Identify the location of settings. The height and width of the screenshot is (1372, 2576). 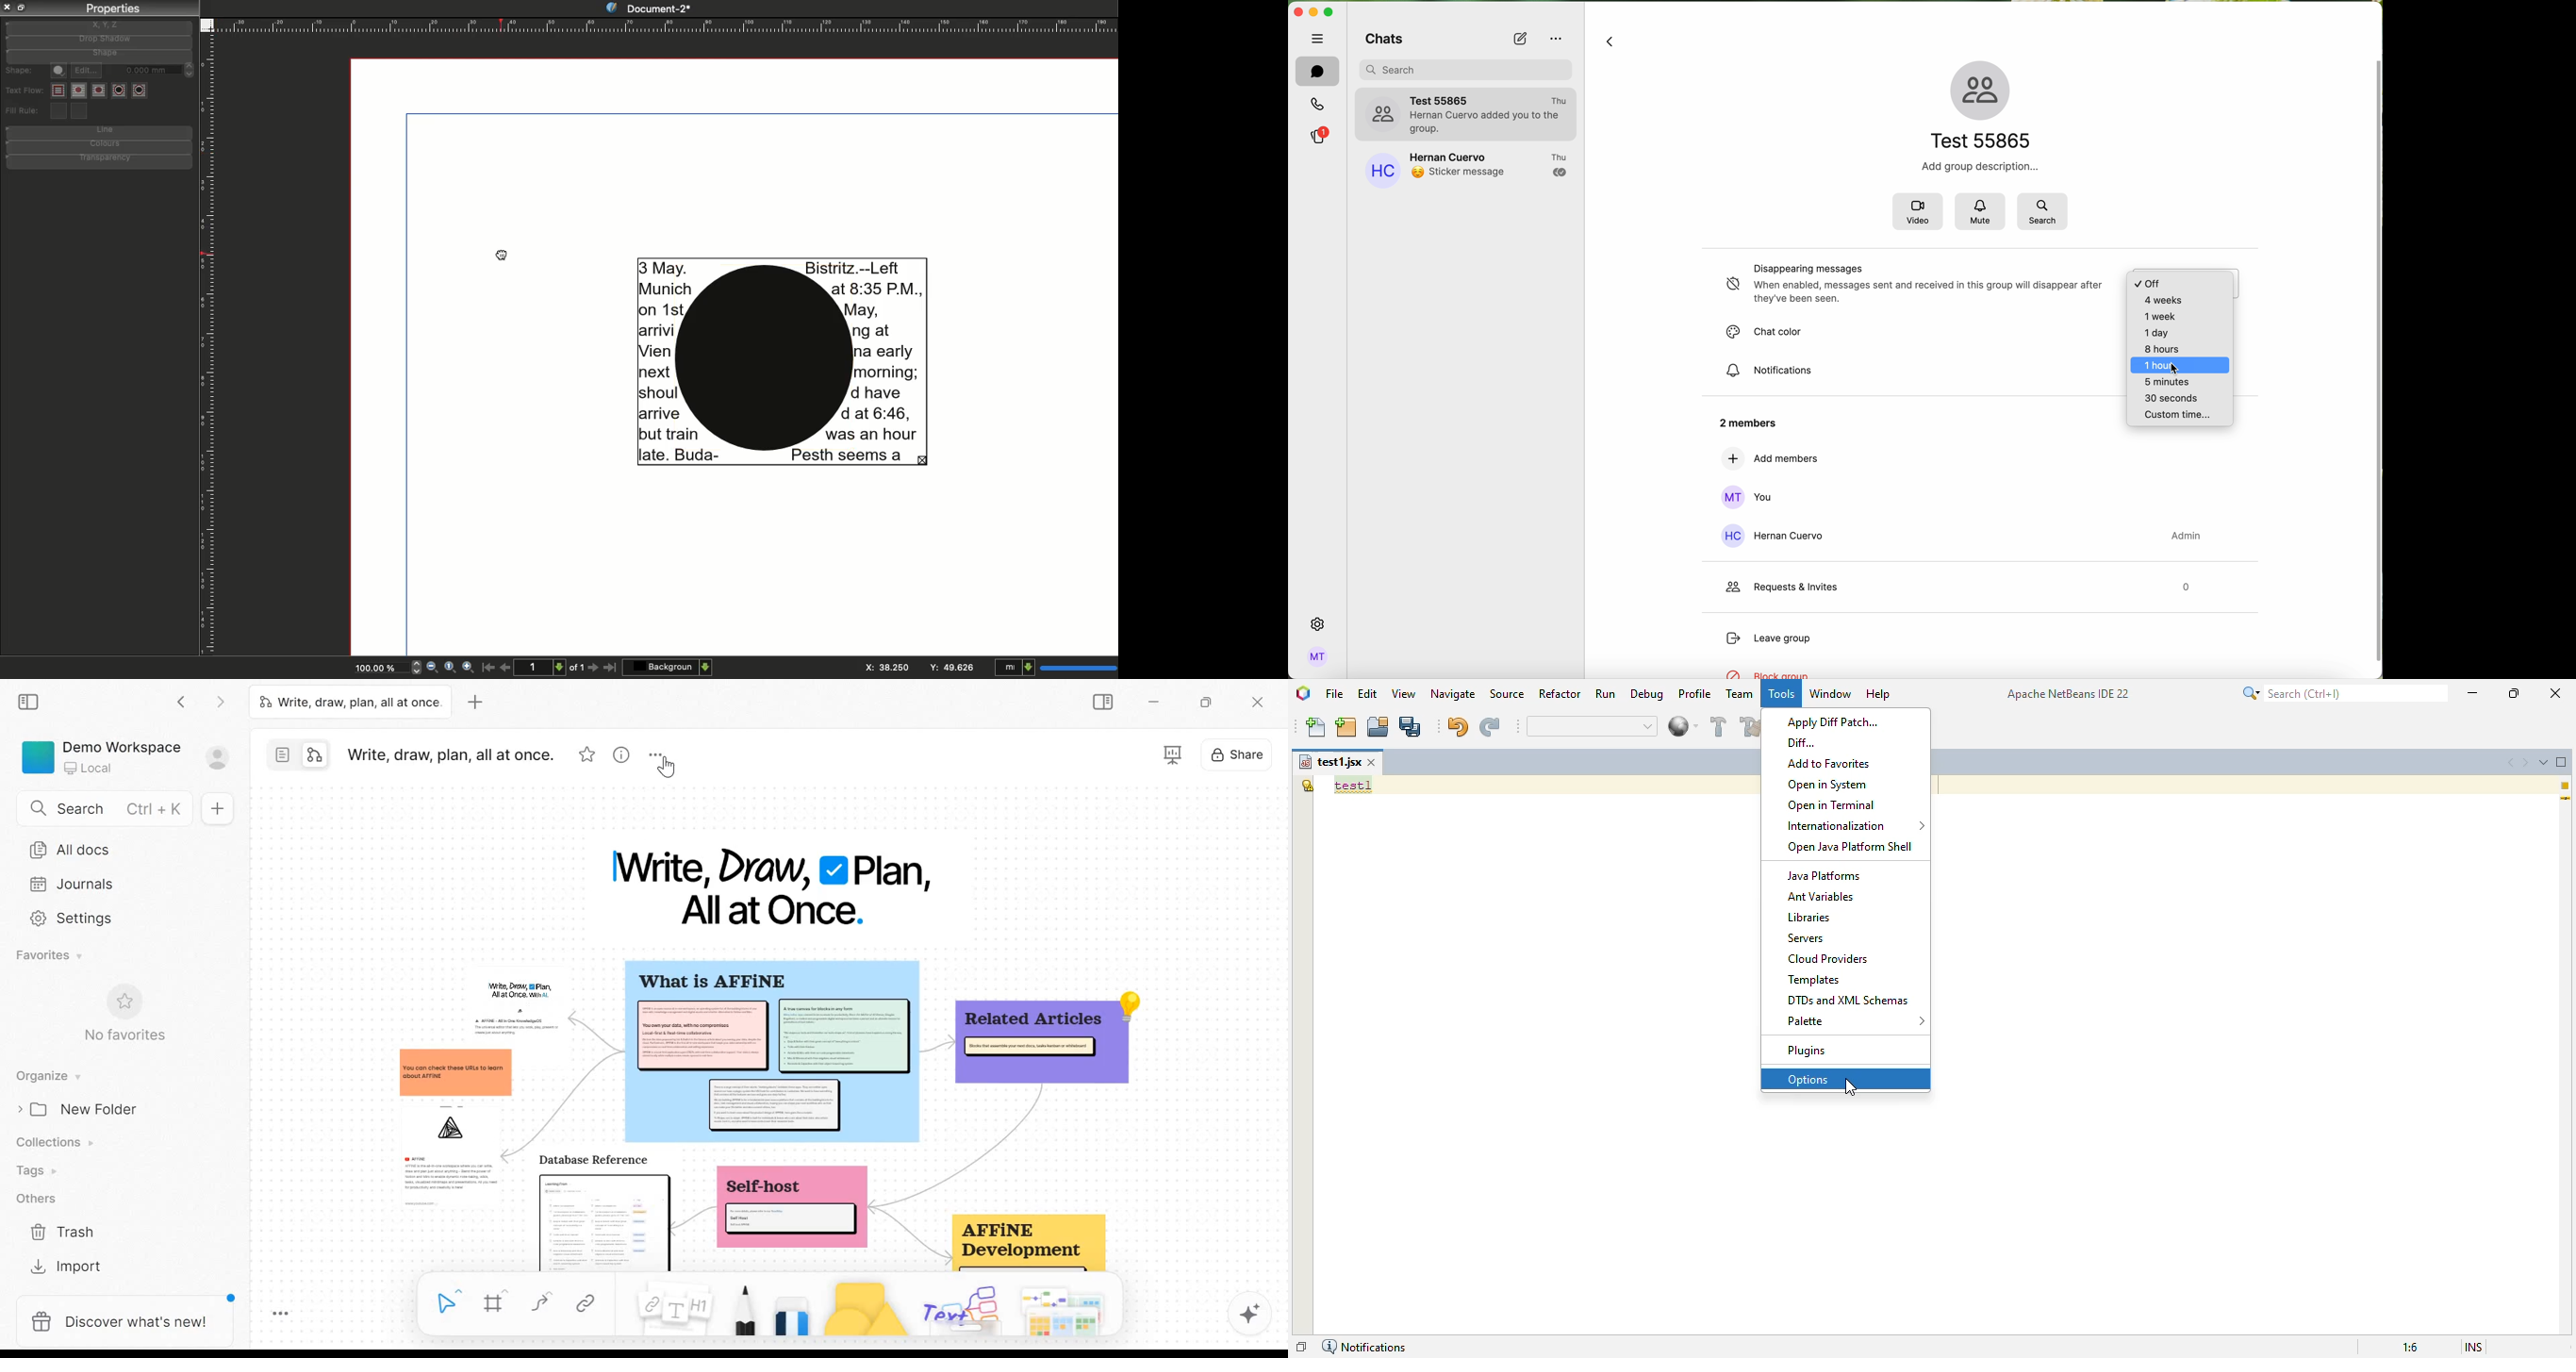
(1317, 624).